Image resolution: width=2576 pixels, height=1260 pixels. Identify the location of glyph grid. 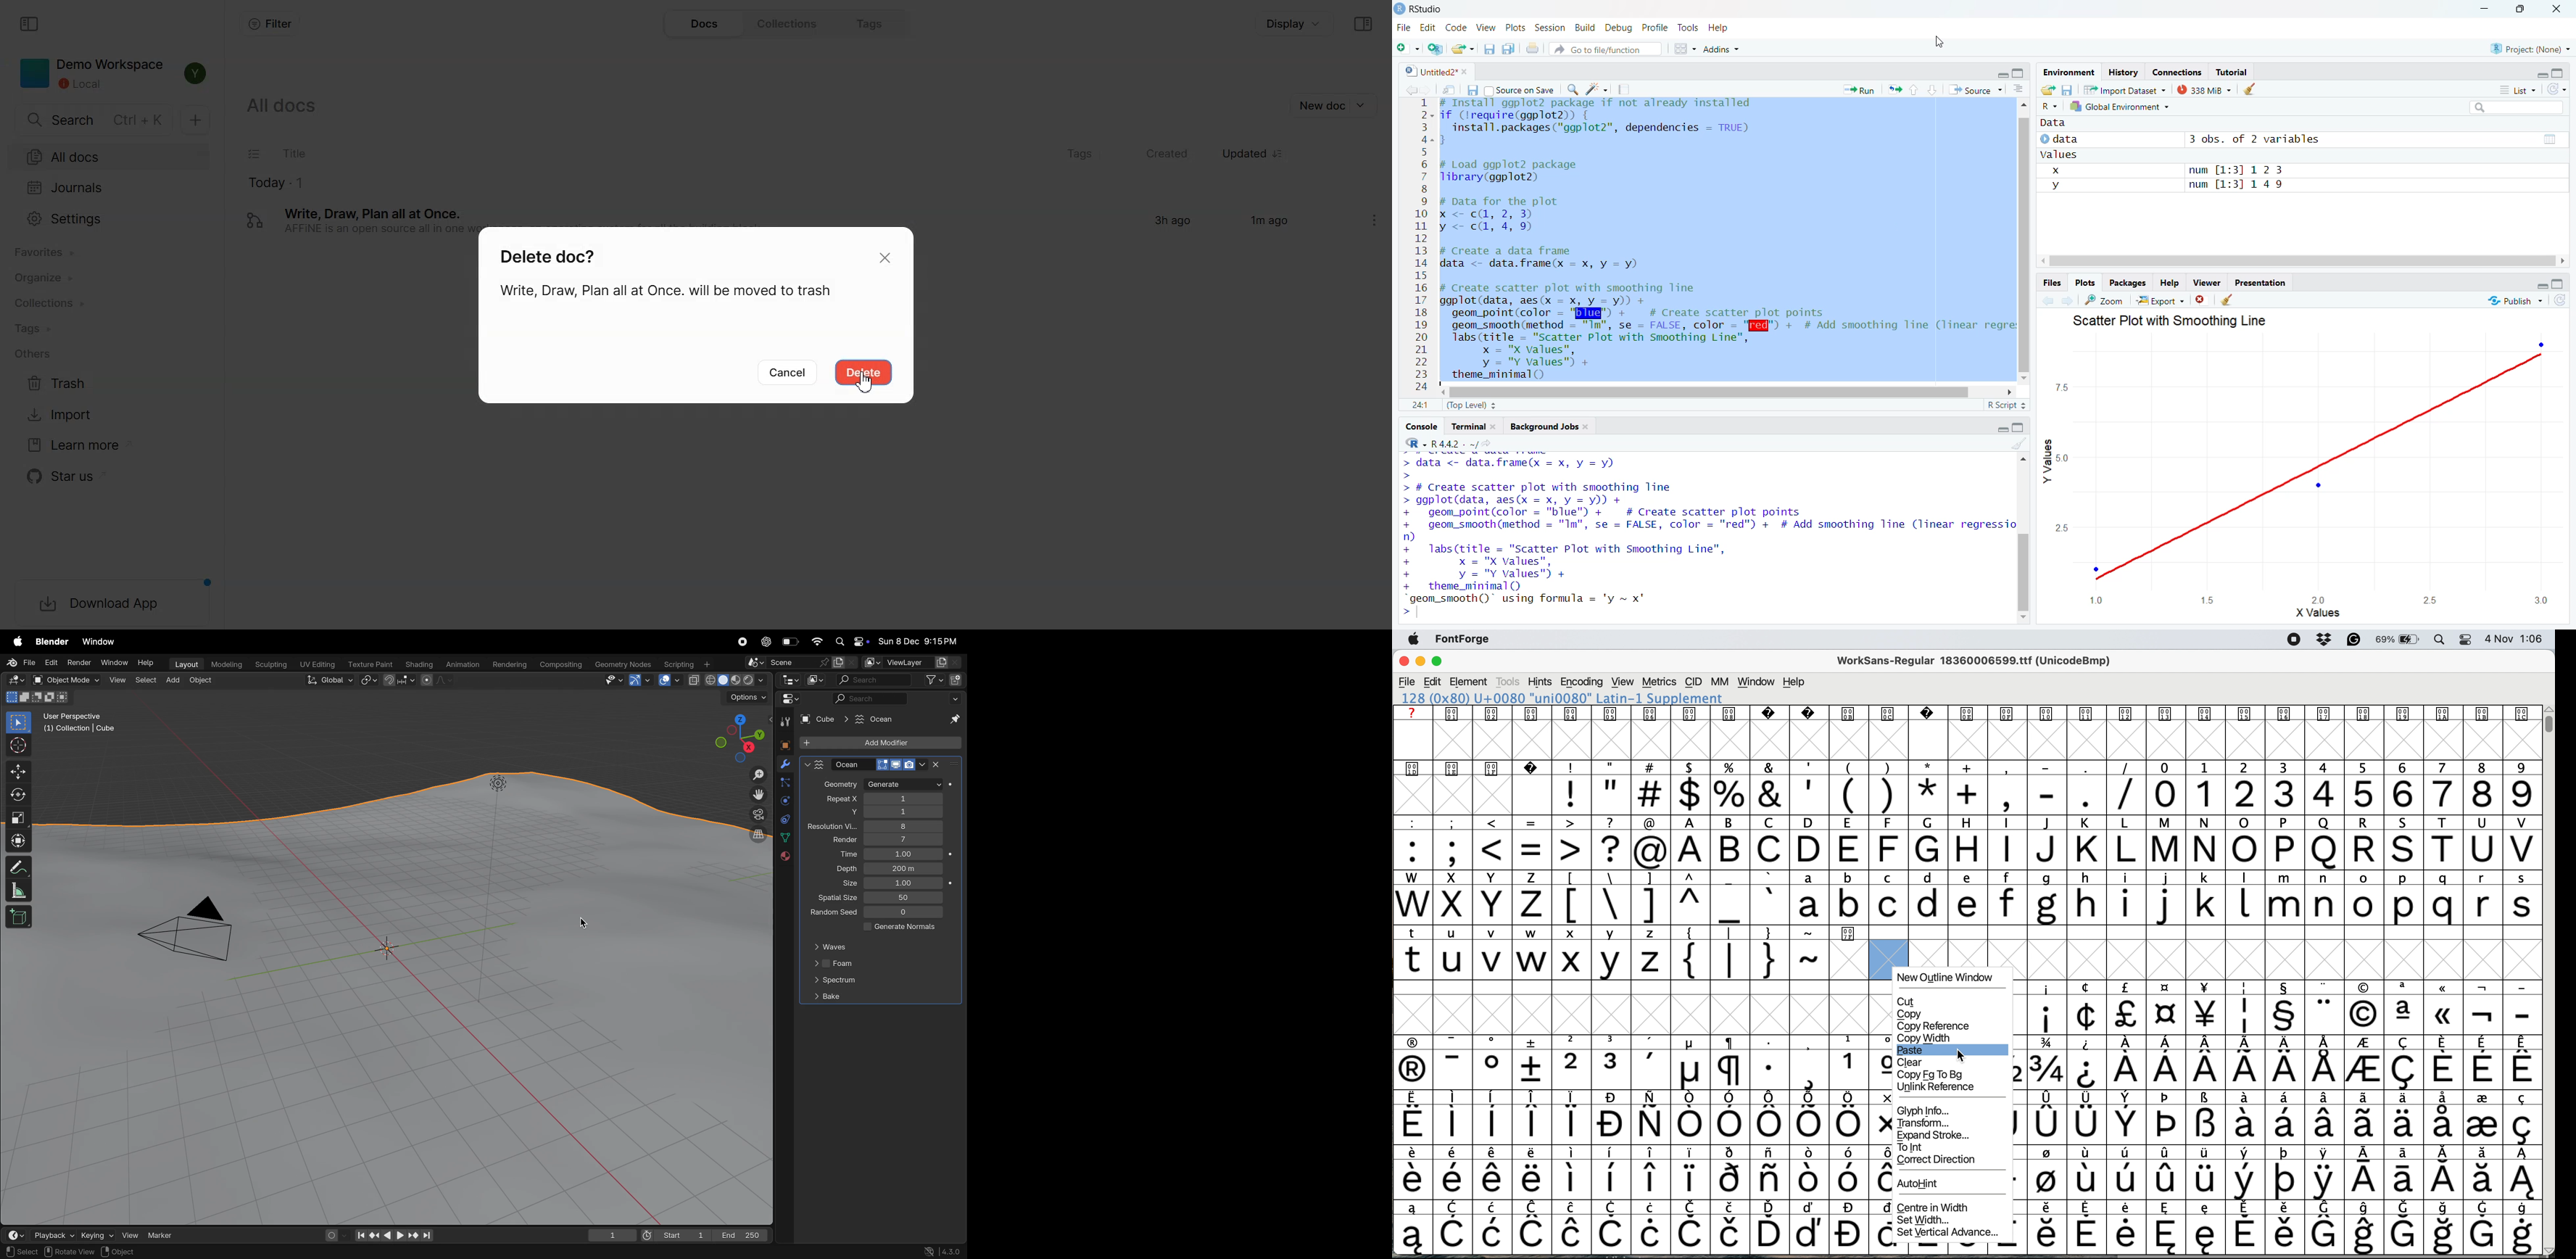
(1939, 953).